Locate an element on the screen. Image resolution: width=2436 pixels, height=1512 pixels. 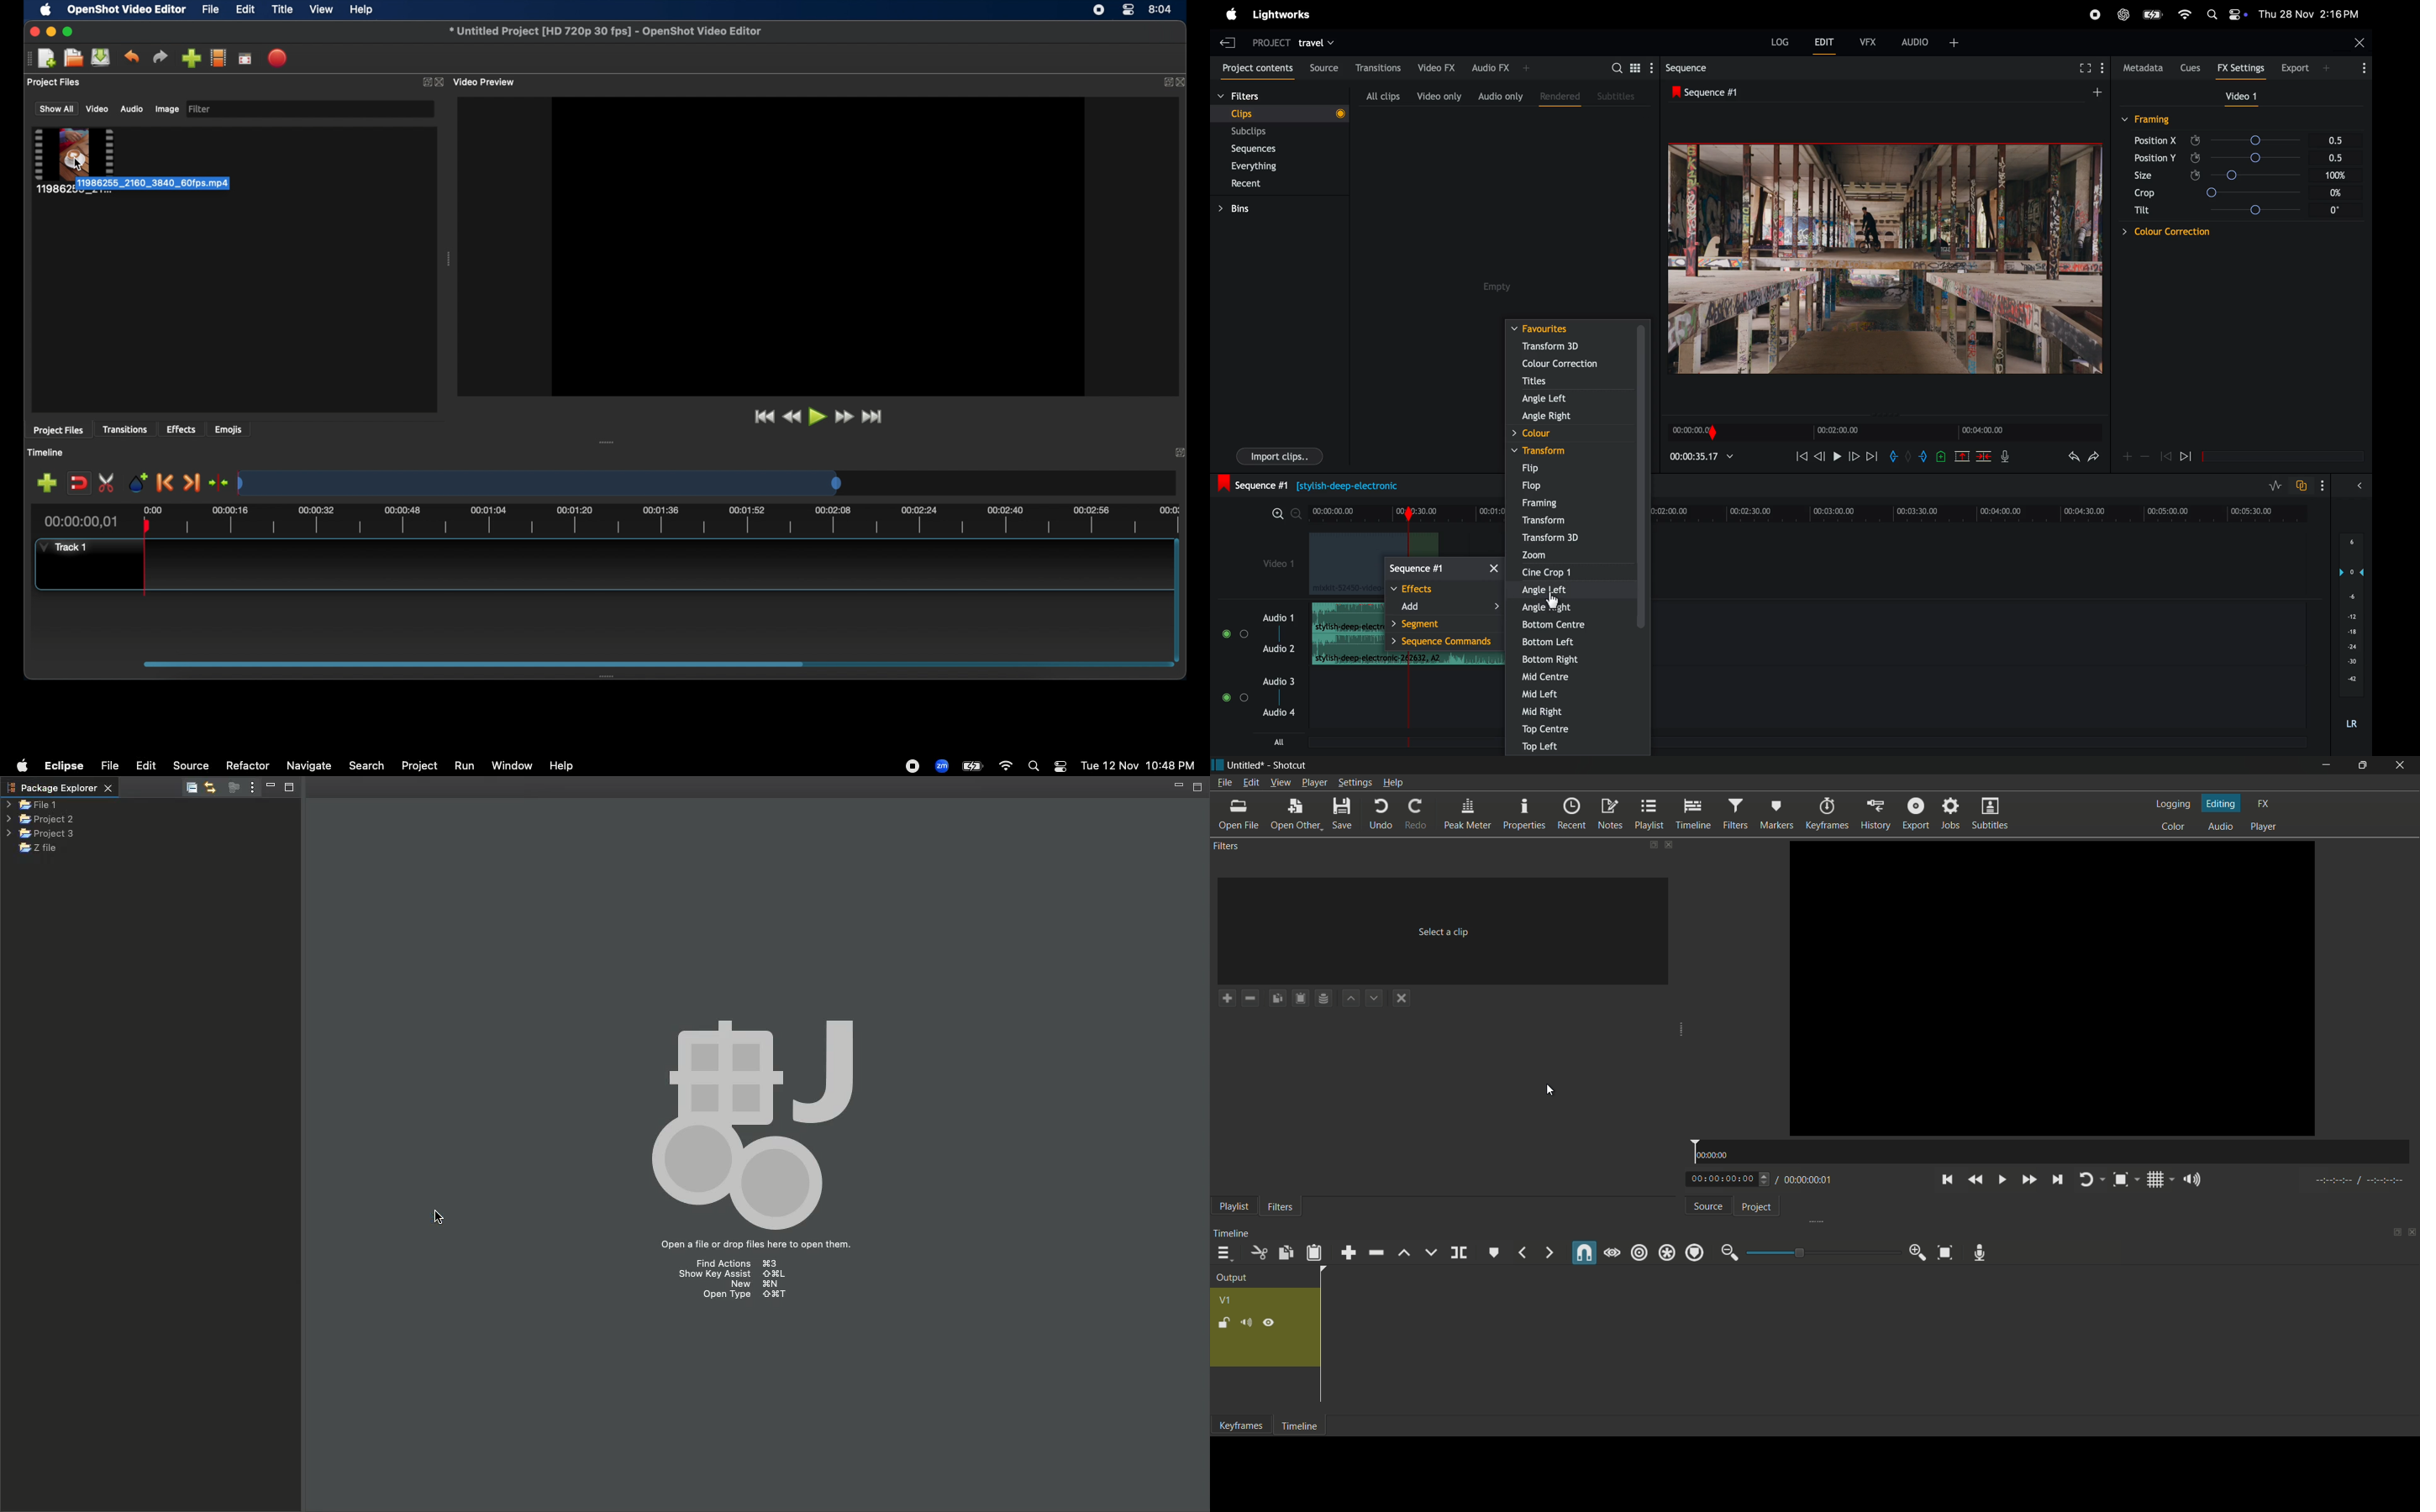
angle left is located at coordinates (1570, 590).